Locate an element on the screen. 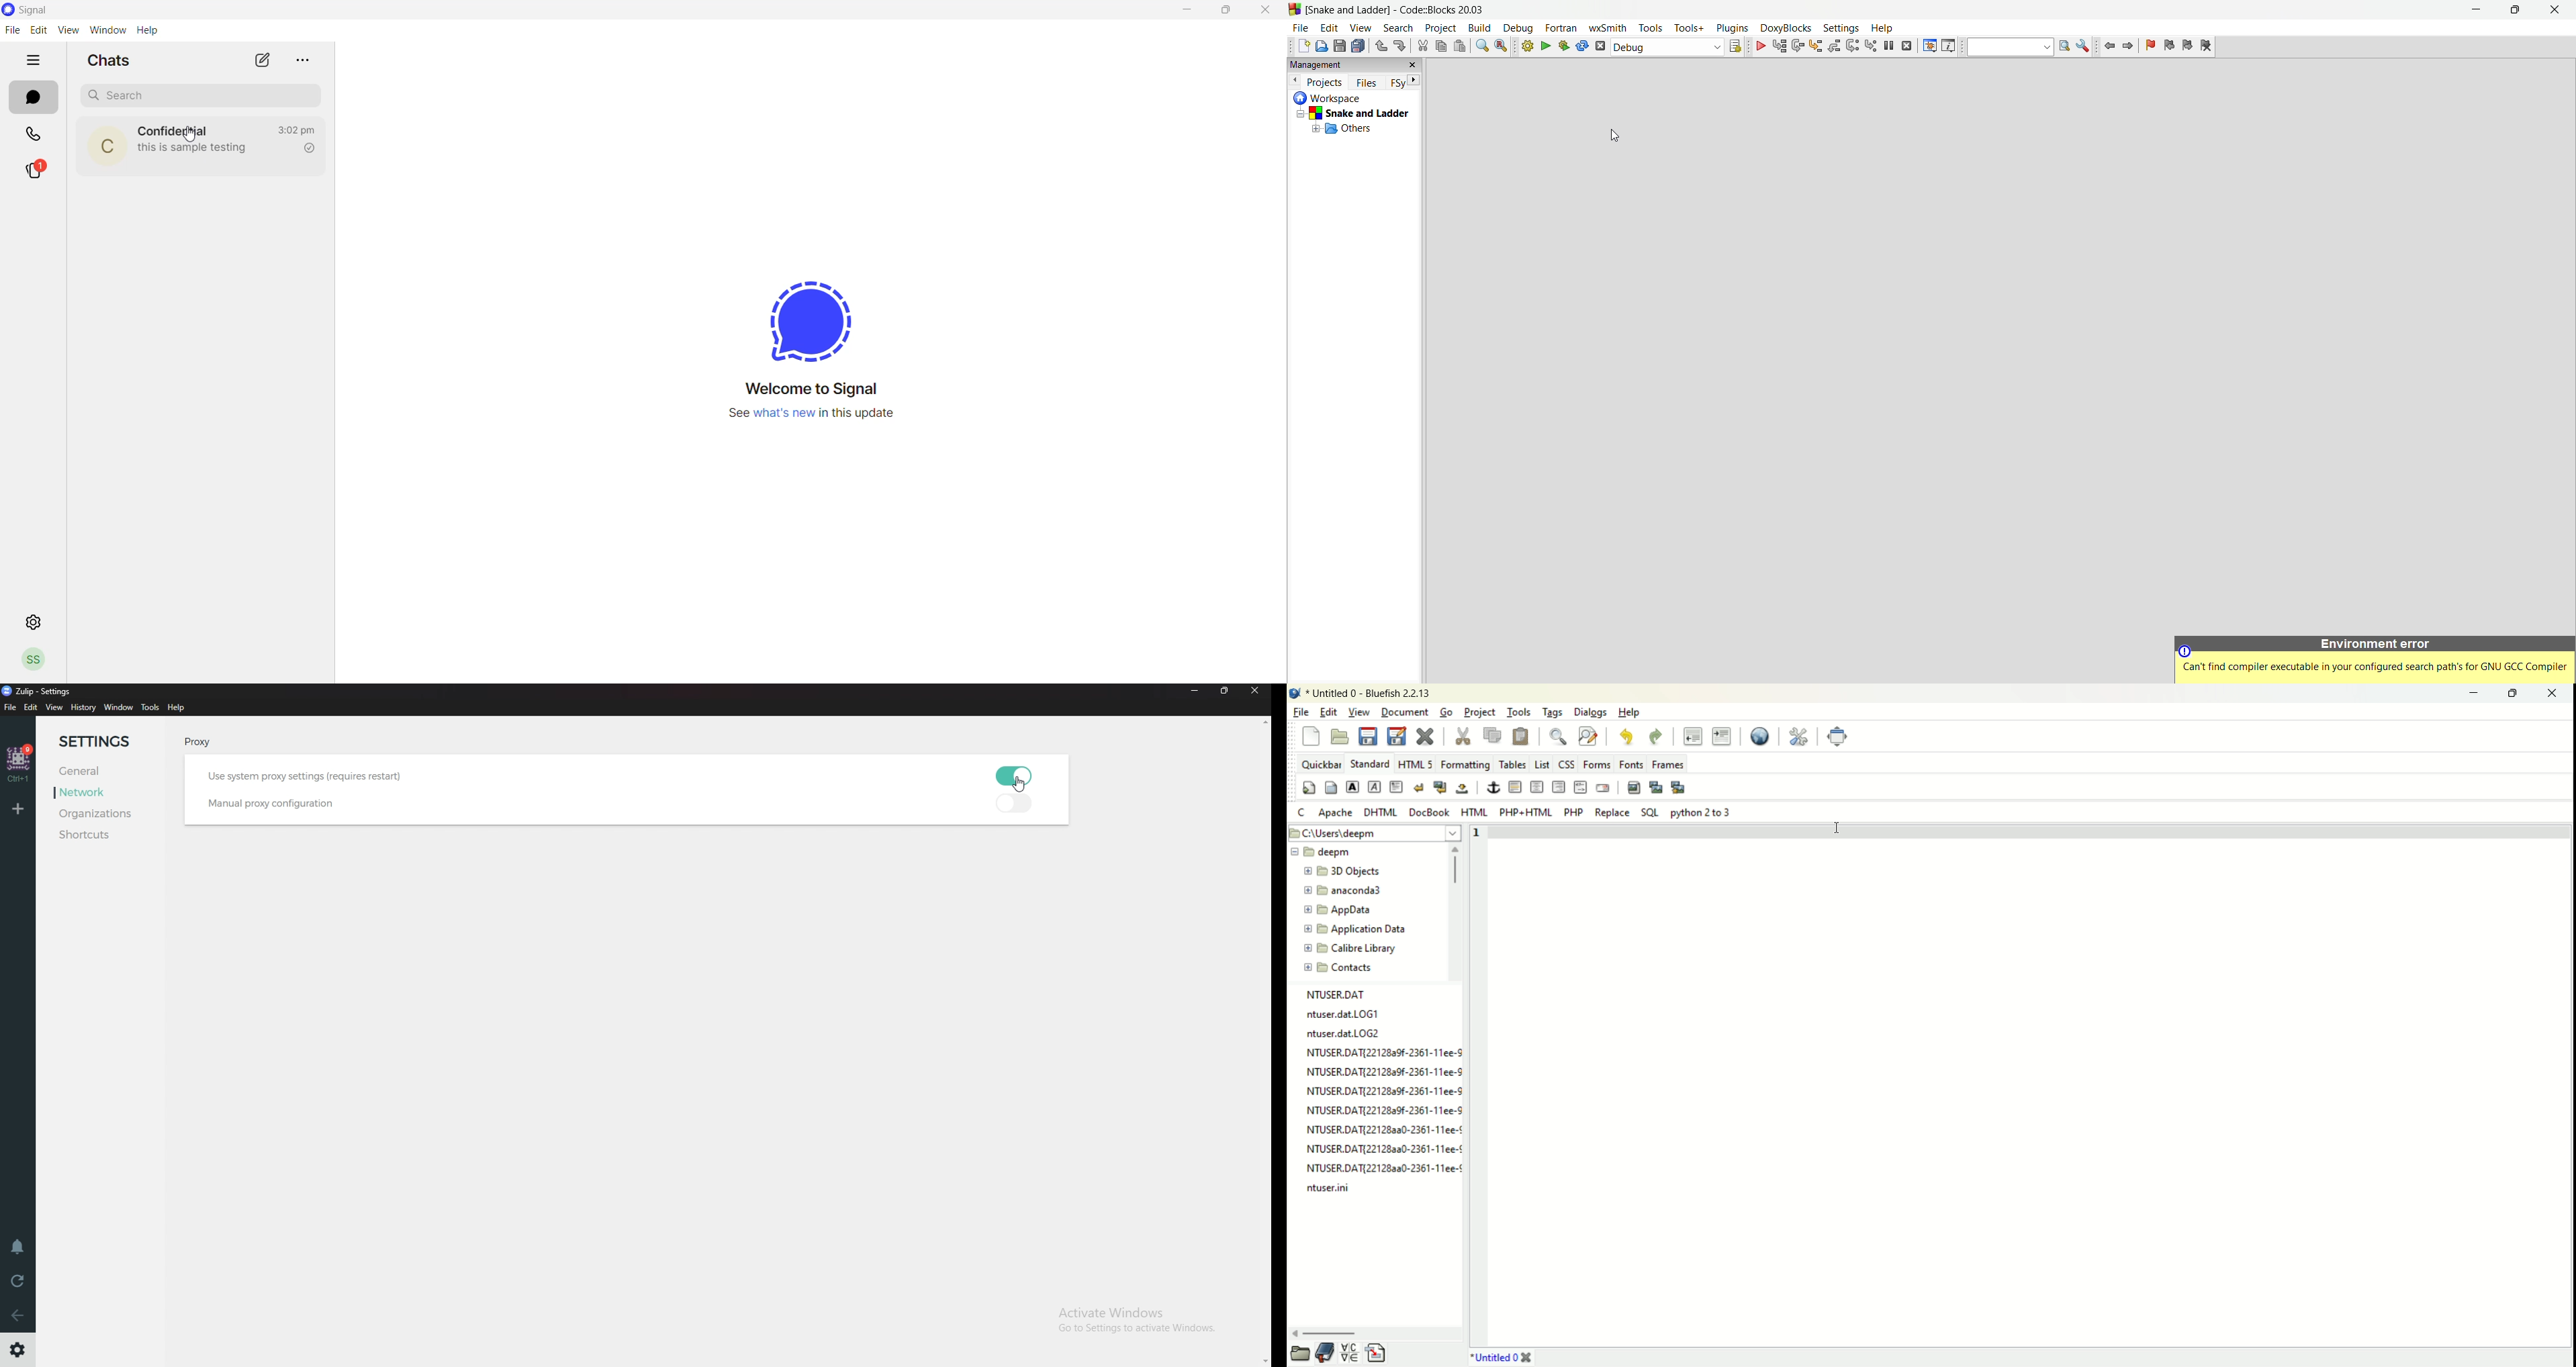 Image resolution: width=2576 pixels, height=1372 pixels. file is located at coordinates (11, 31).